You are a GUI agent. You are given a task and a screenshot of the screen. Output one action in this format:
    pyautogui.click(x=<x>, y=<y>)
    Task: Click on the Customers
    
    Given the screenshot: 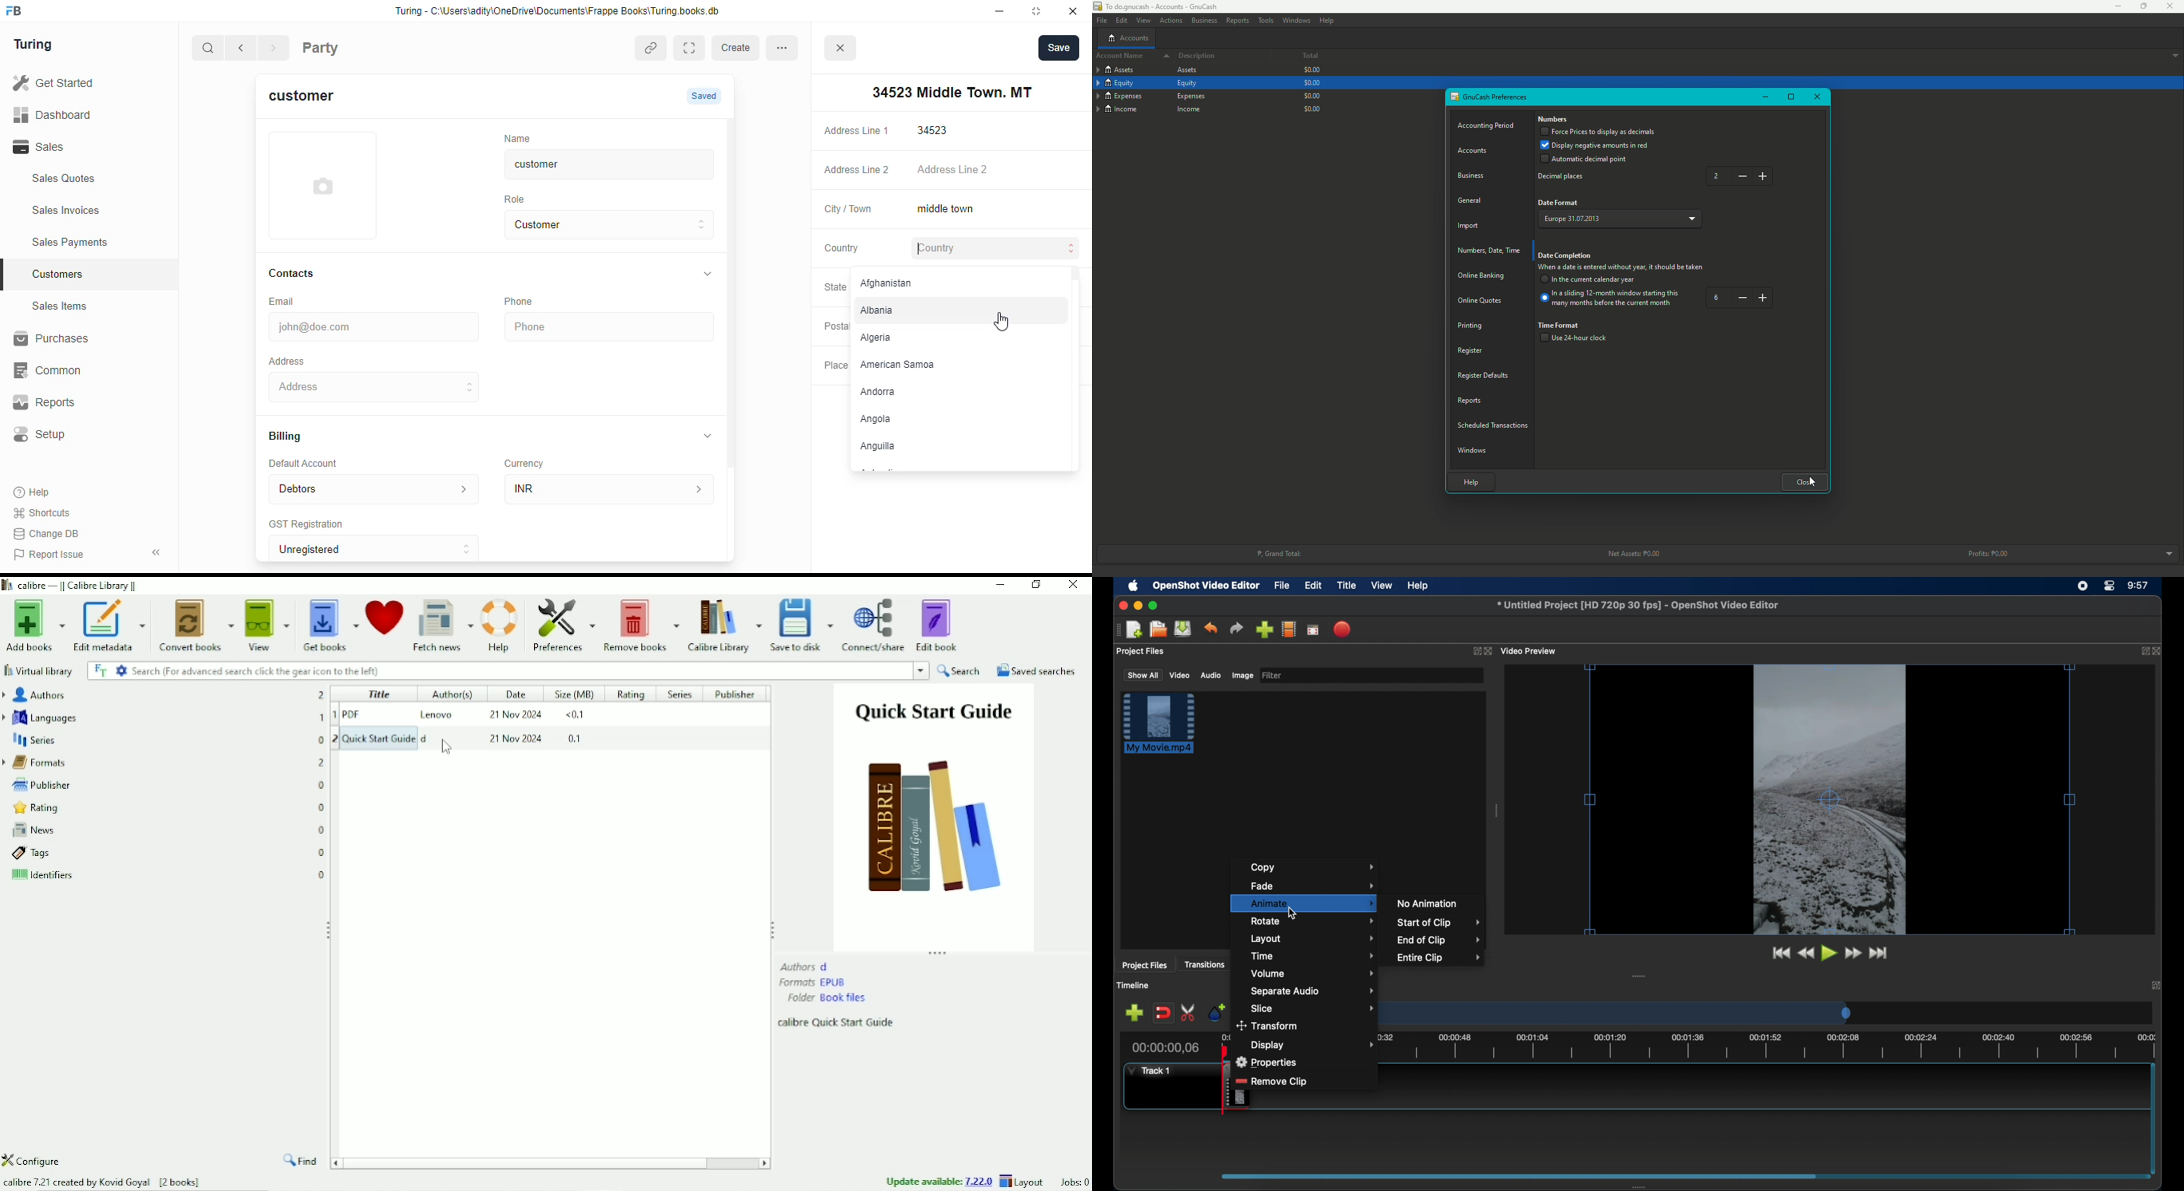 What is the action you would take?
    pyautogui.click(x=98, y=273)
    